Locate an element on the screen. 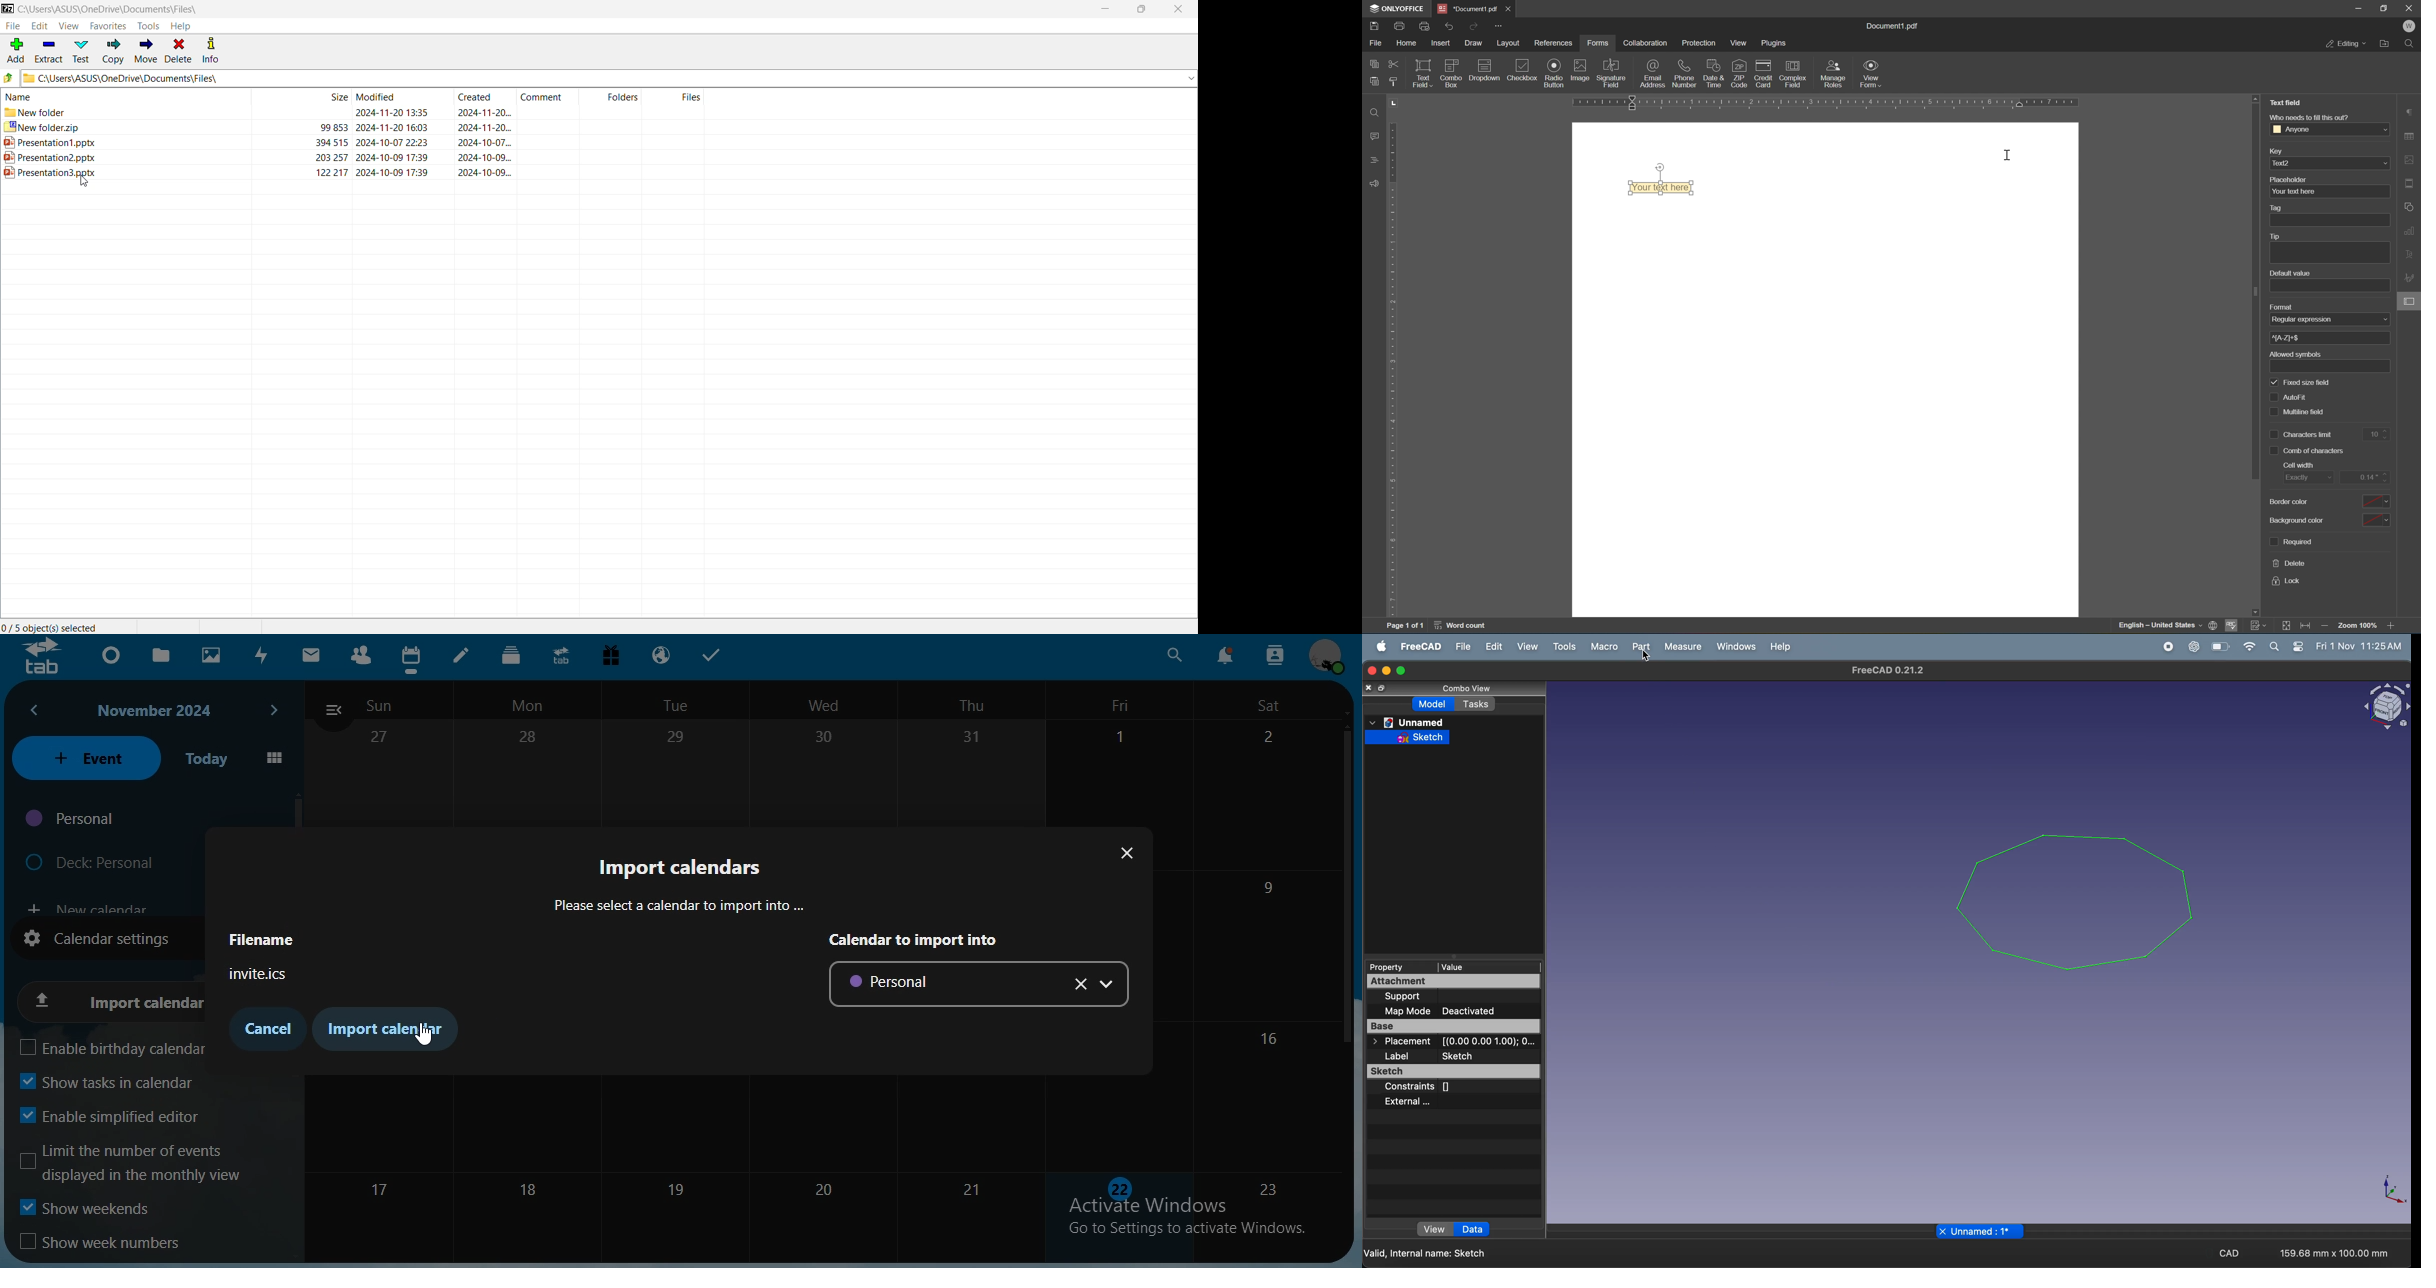 The height and width of the screenshot is (1288, 2436). header & footer settings is located at coordinates (2410, 184).